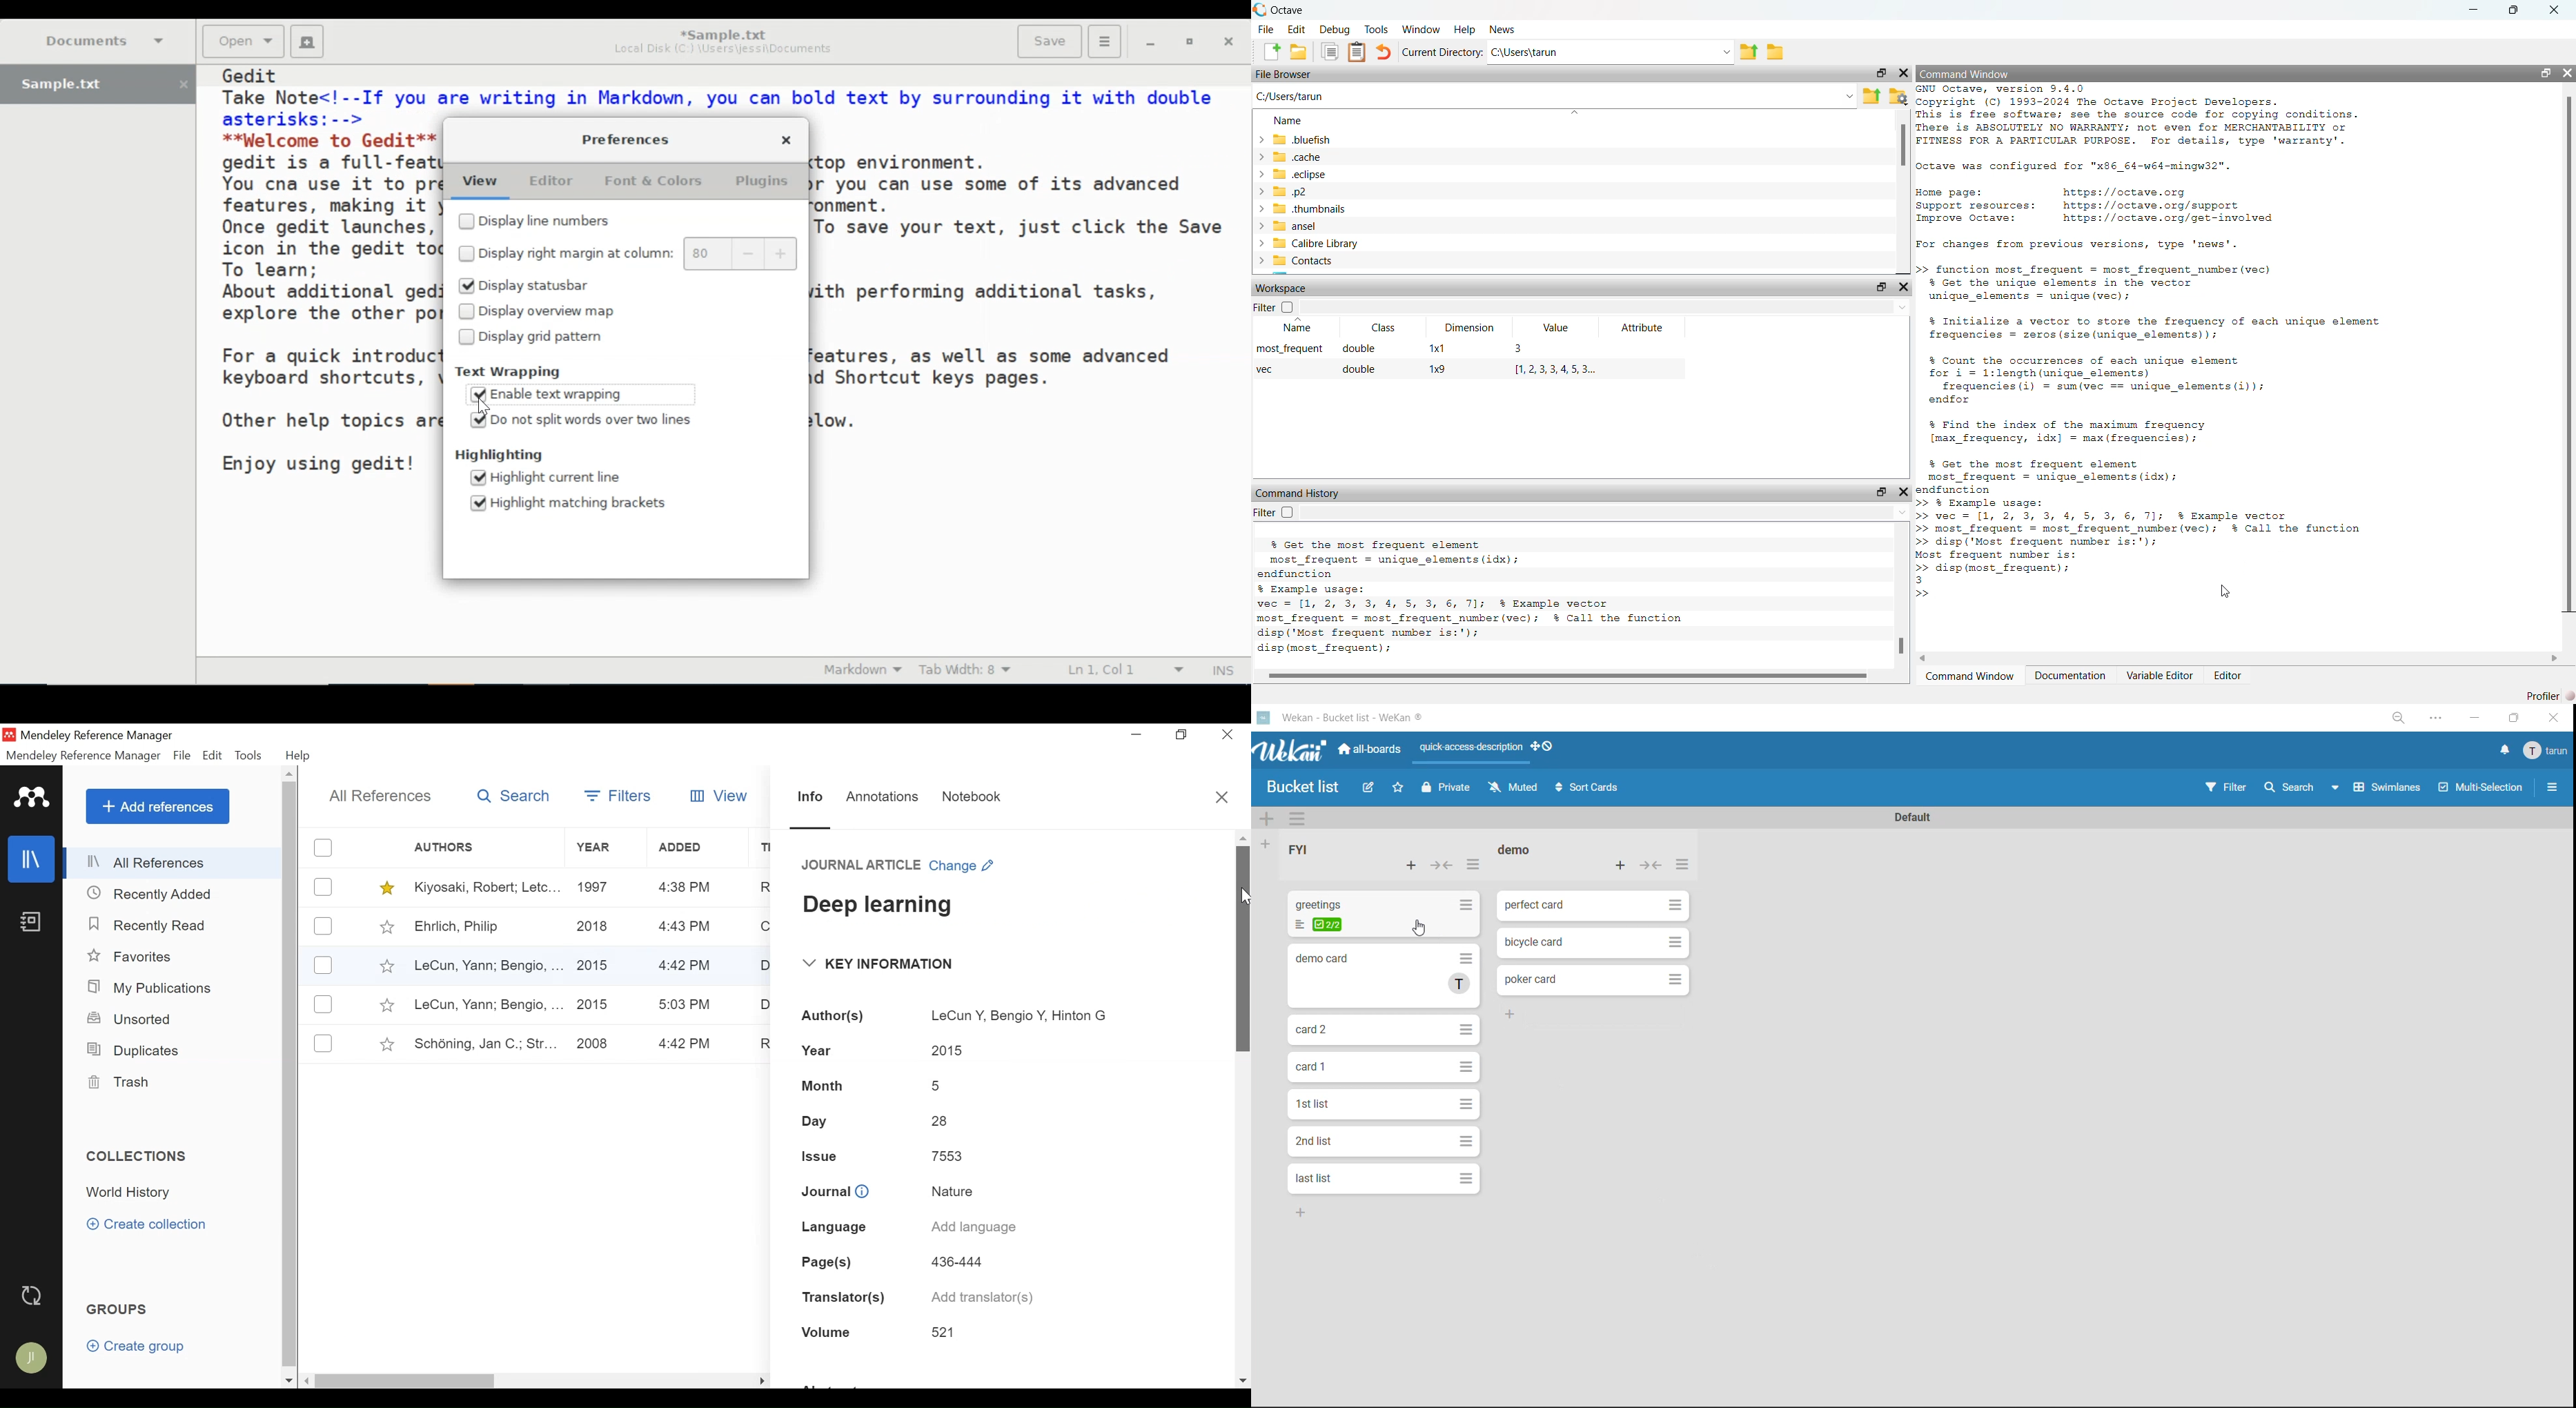  I want to click on Volume, so click(829, 1331).